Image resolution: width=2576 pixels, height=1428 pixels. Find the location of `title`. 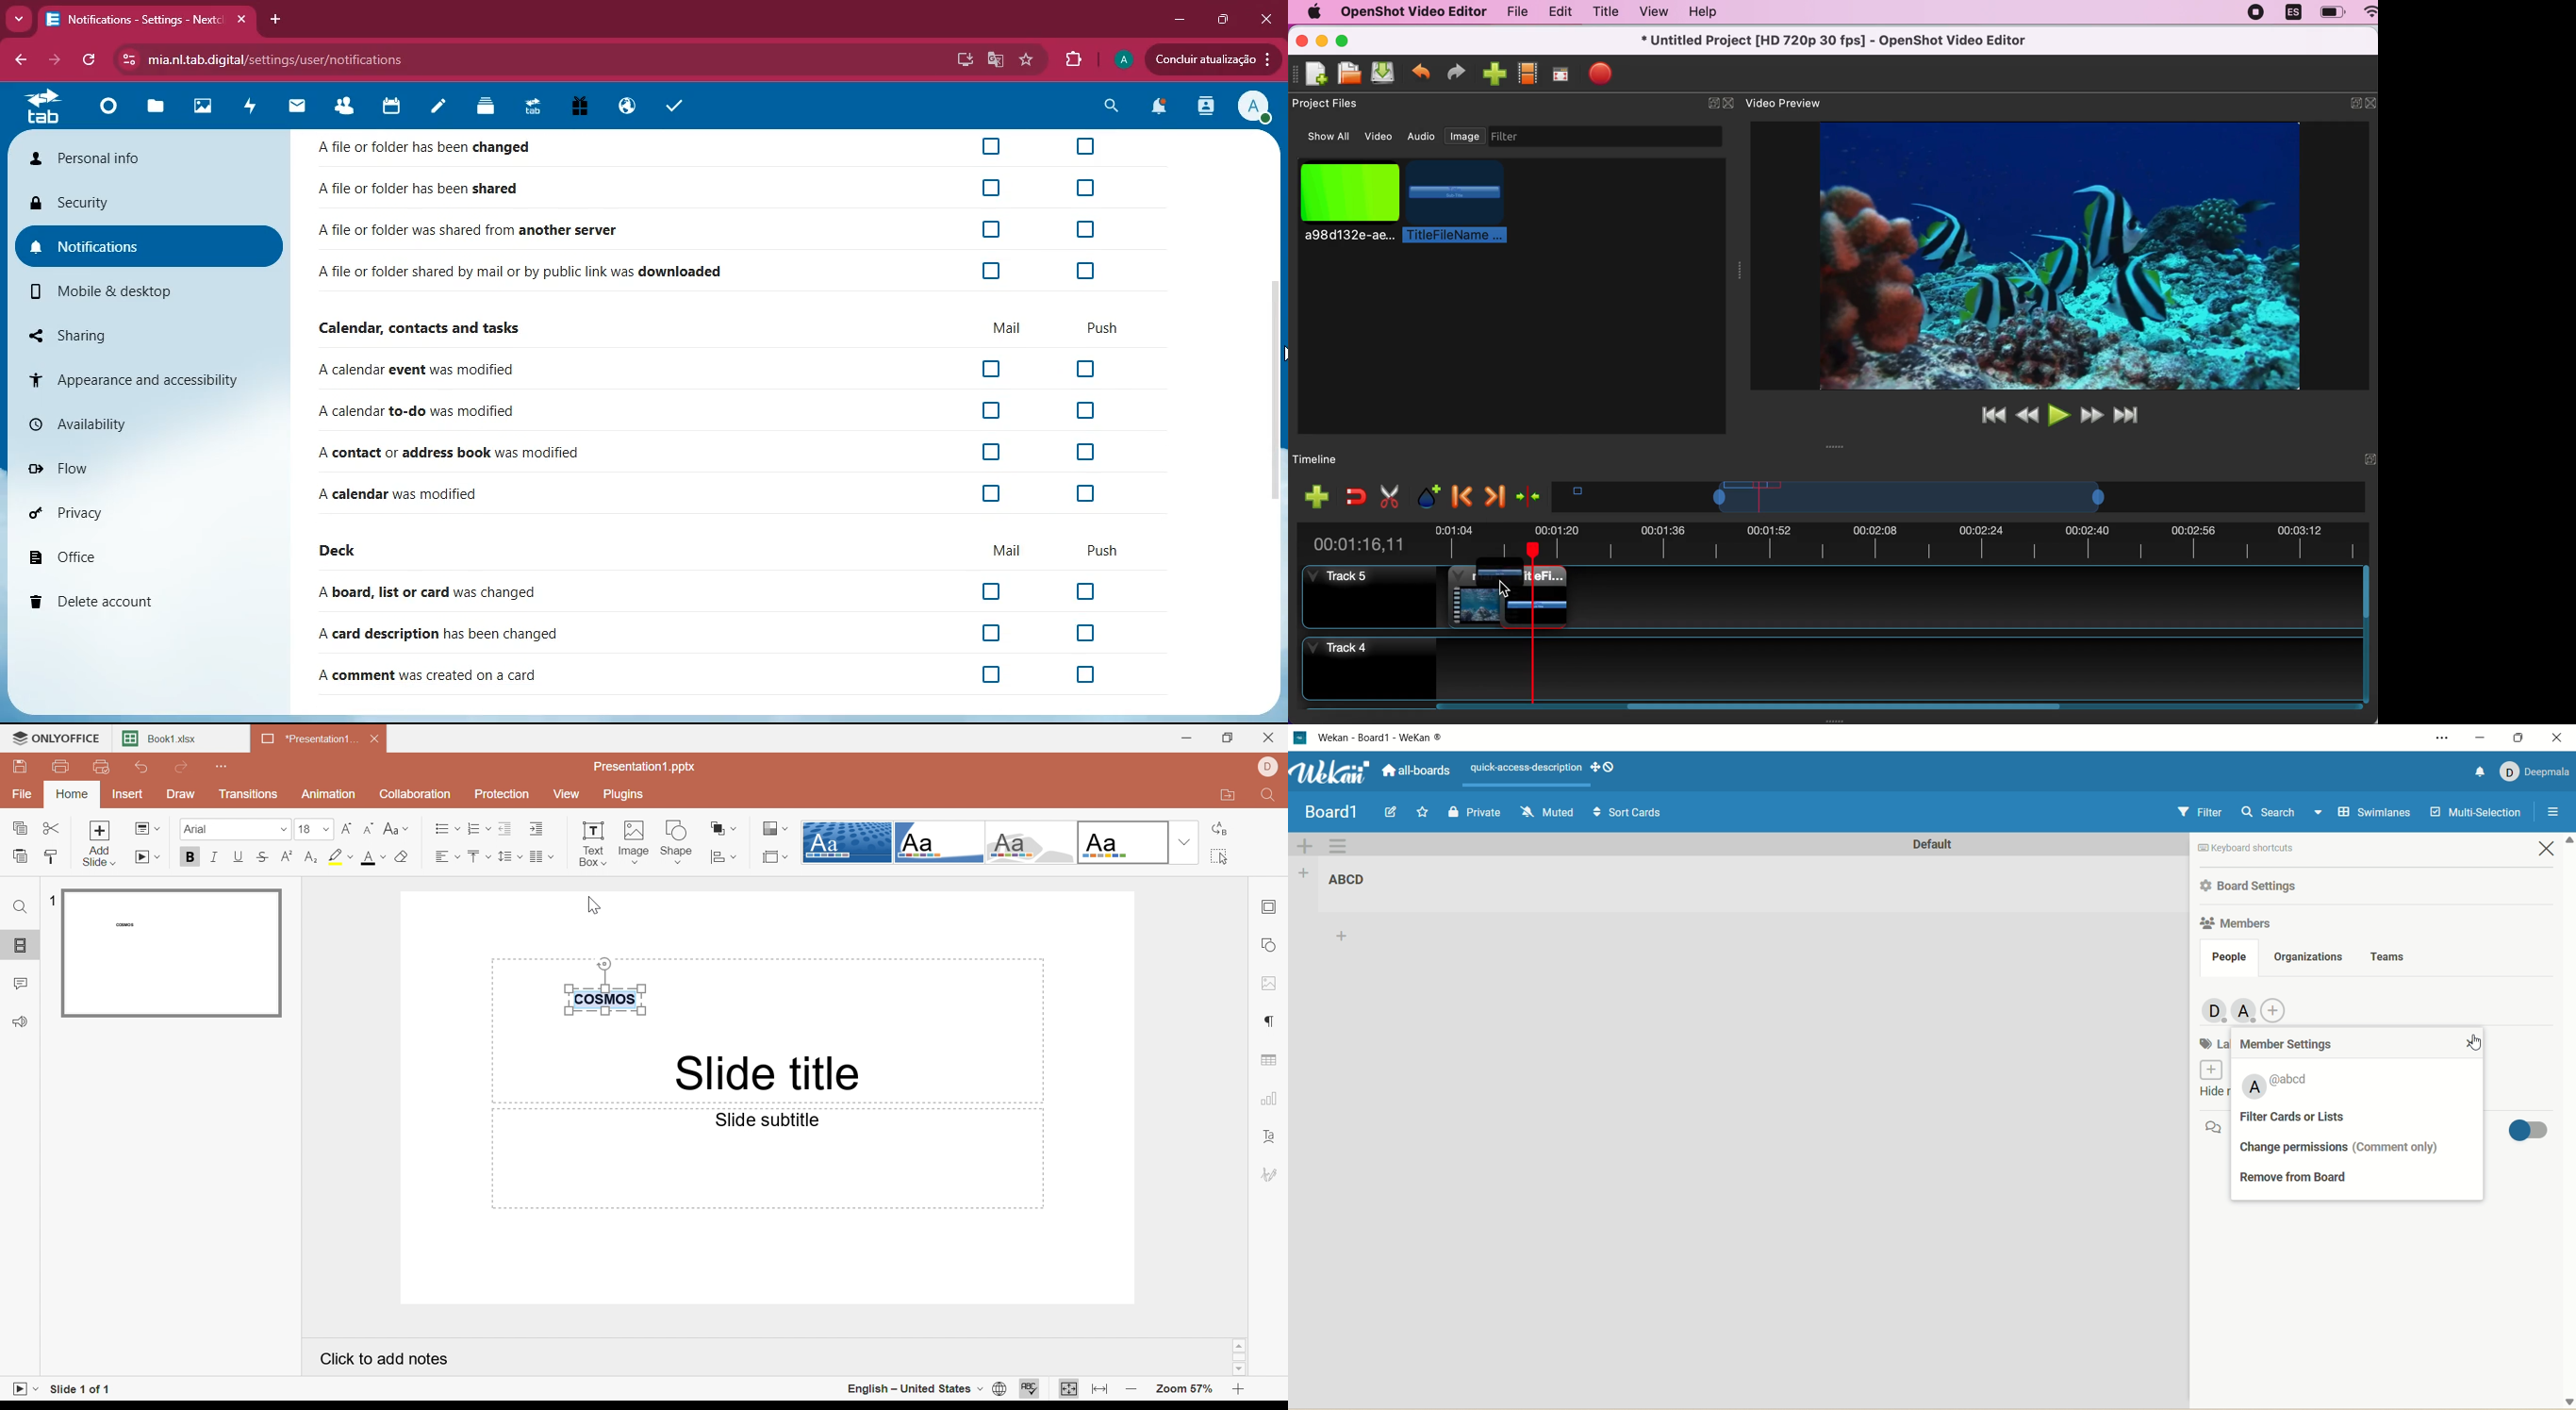

title is located at coordinates (1509, 579).